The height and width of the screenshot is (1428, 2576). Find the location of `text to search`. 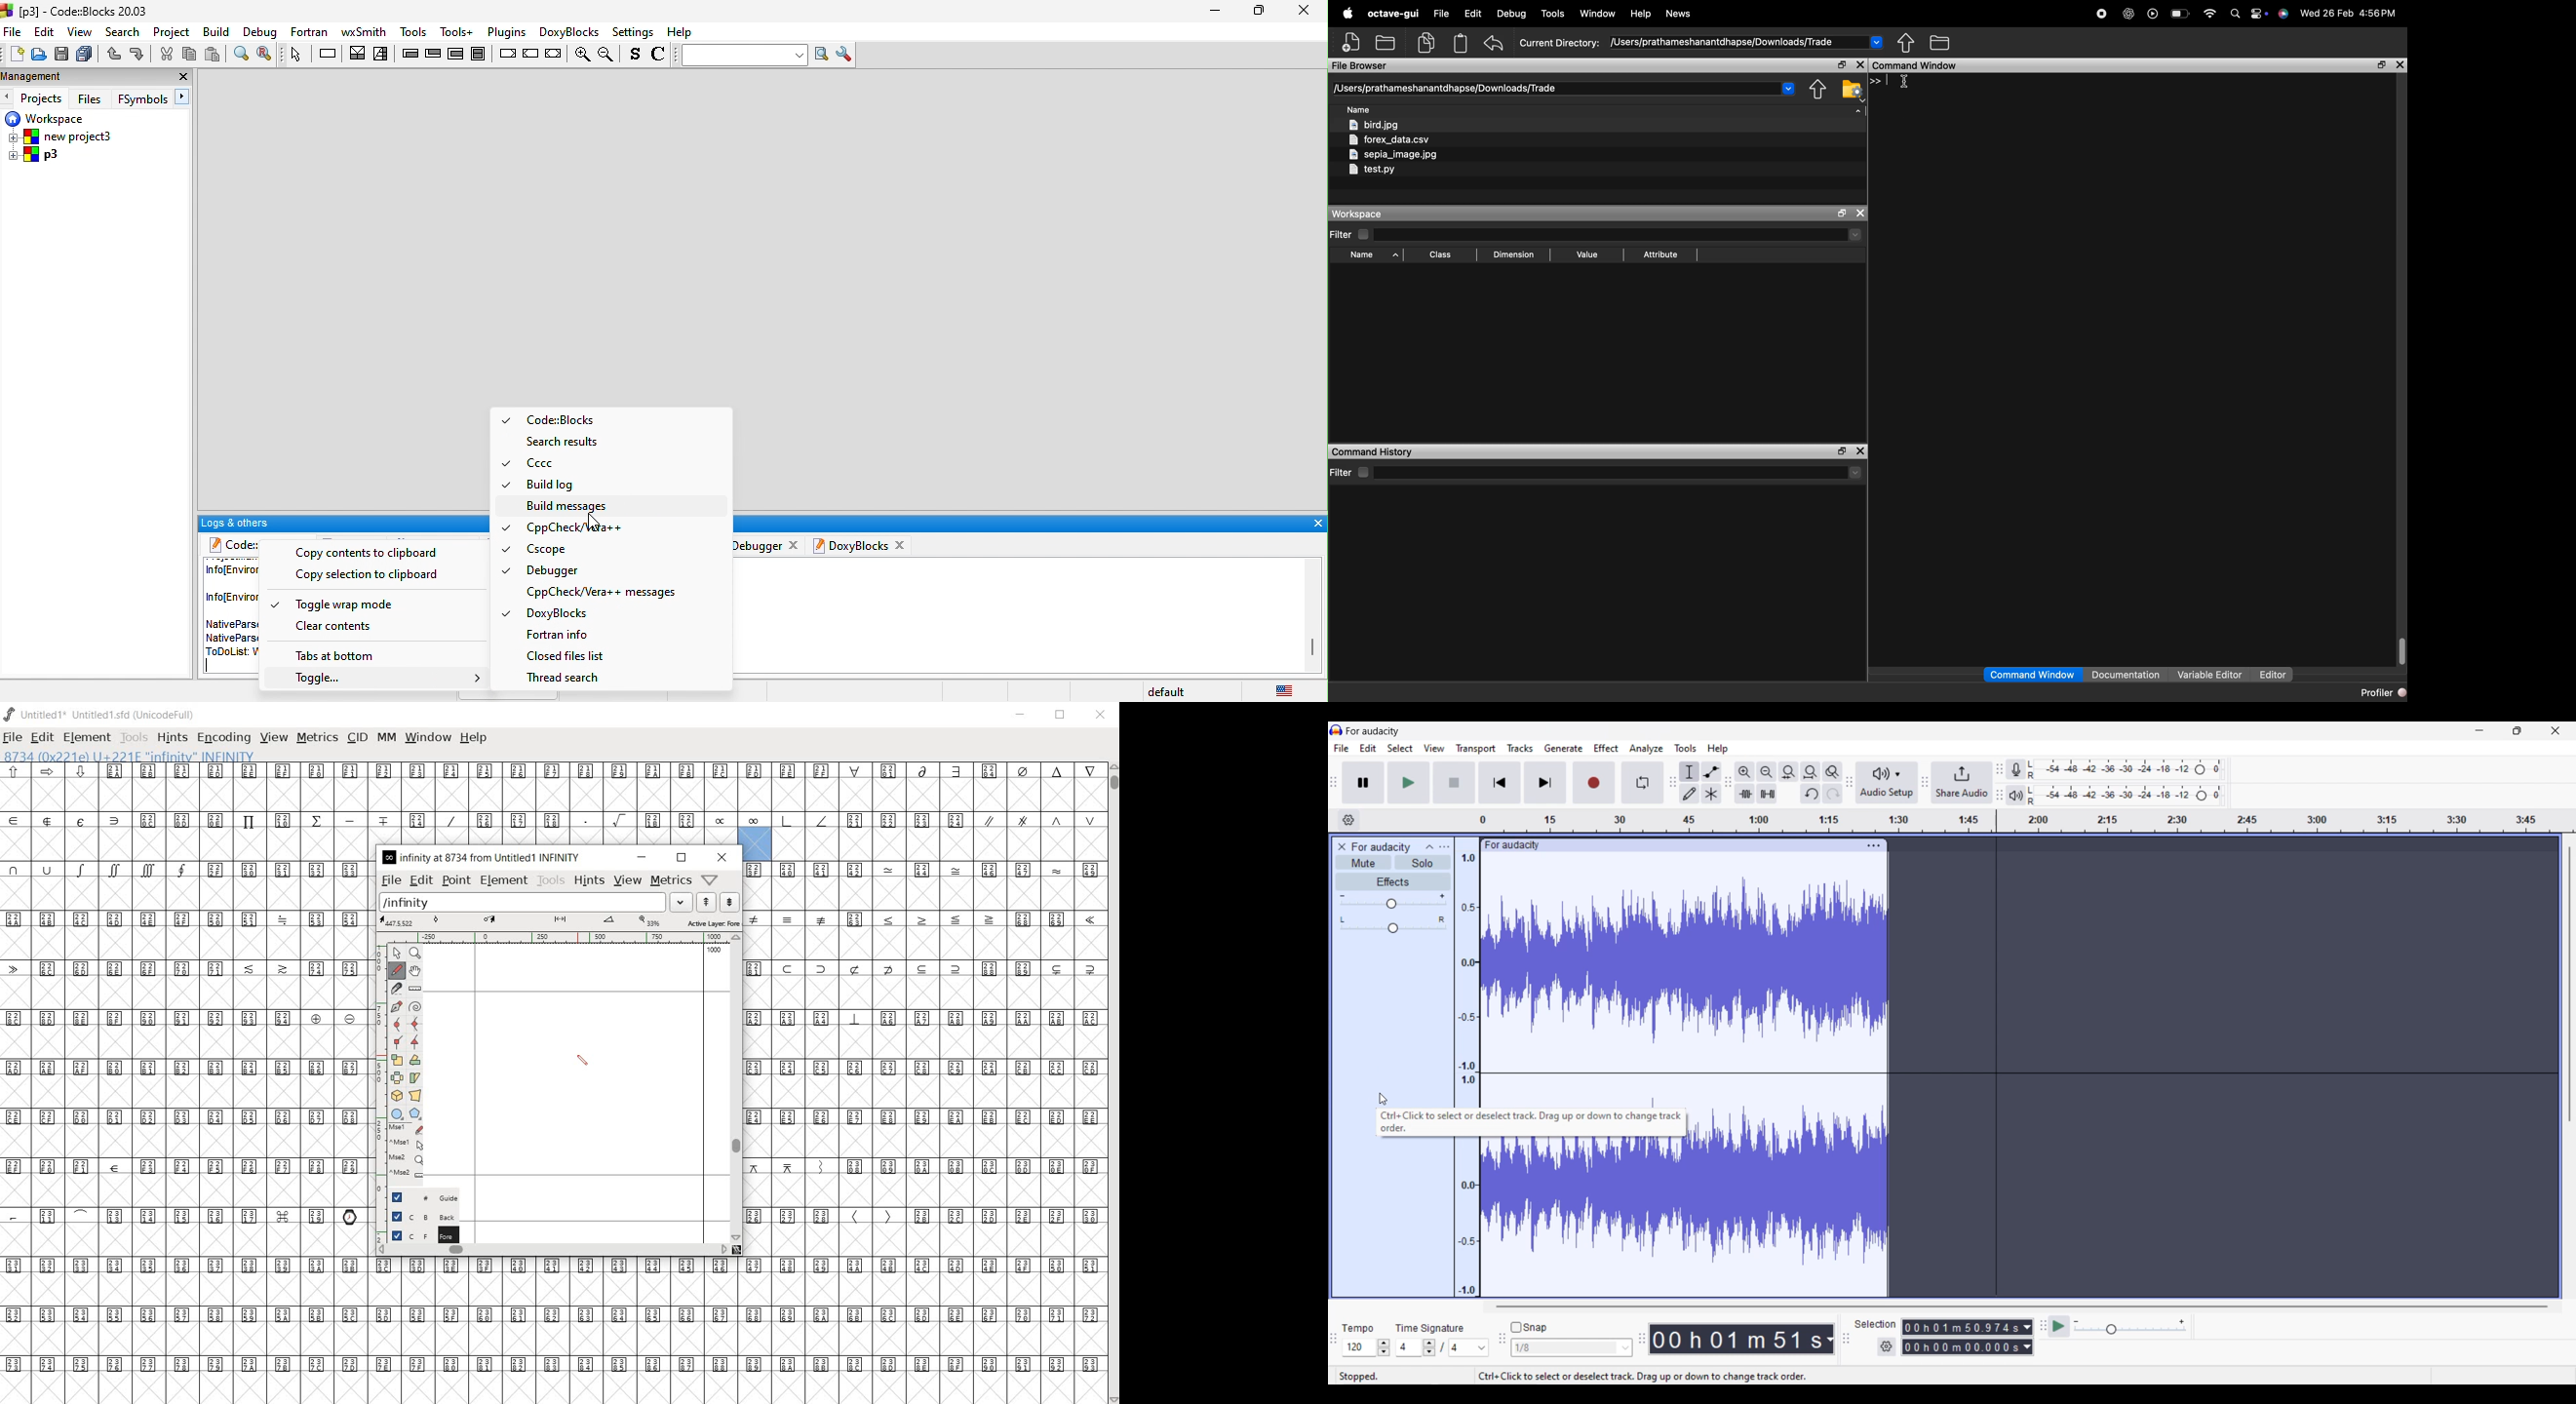

text to search is located at coordinates (742, 55).